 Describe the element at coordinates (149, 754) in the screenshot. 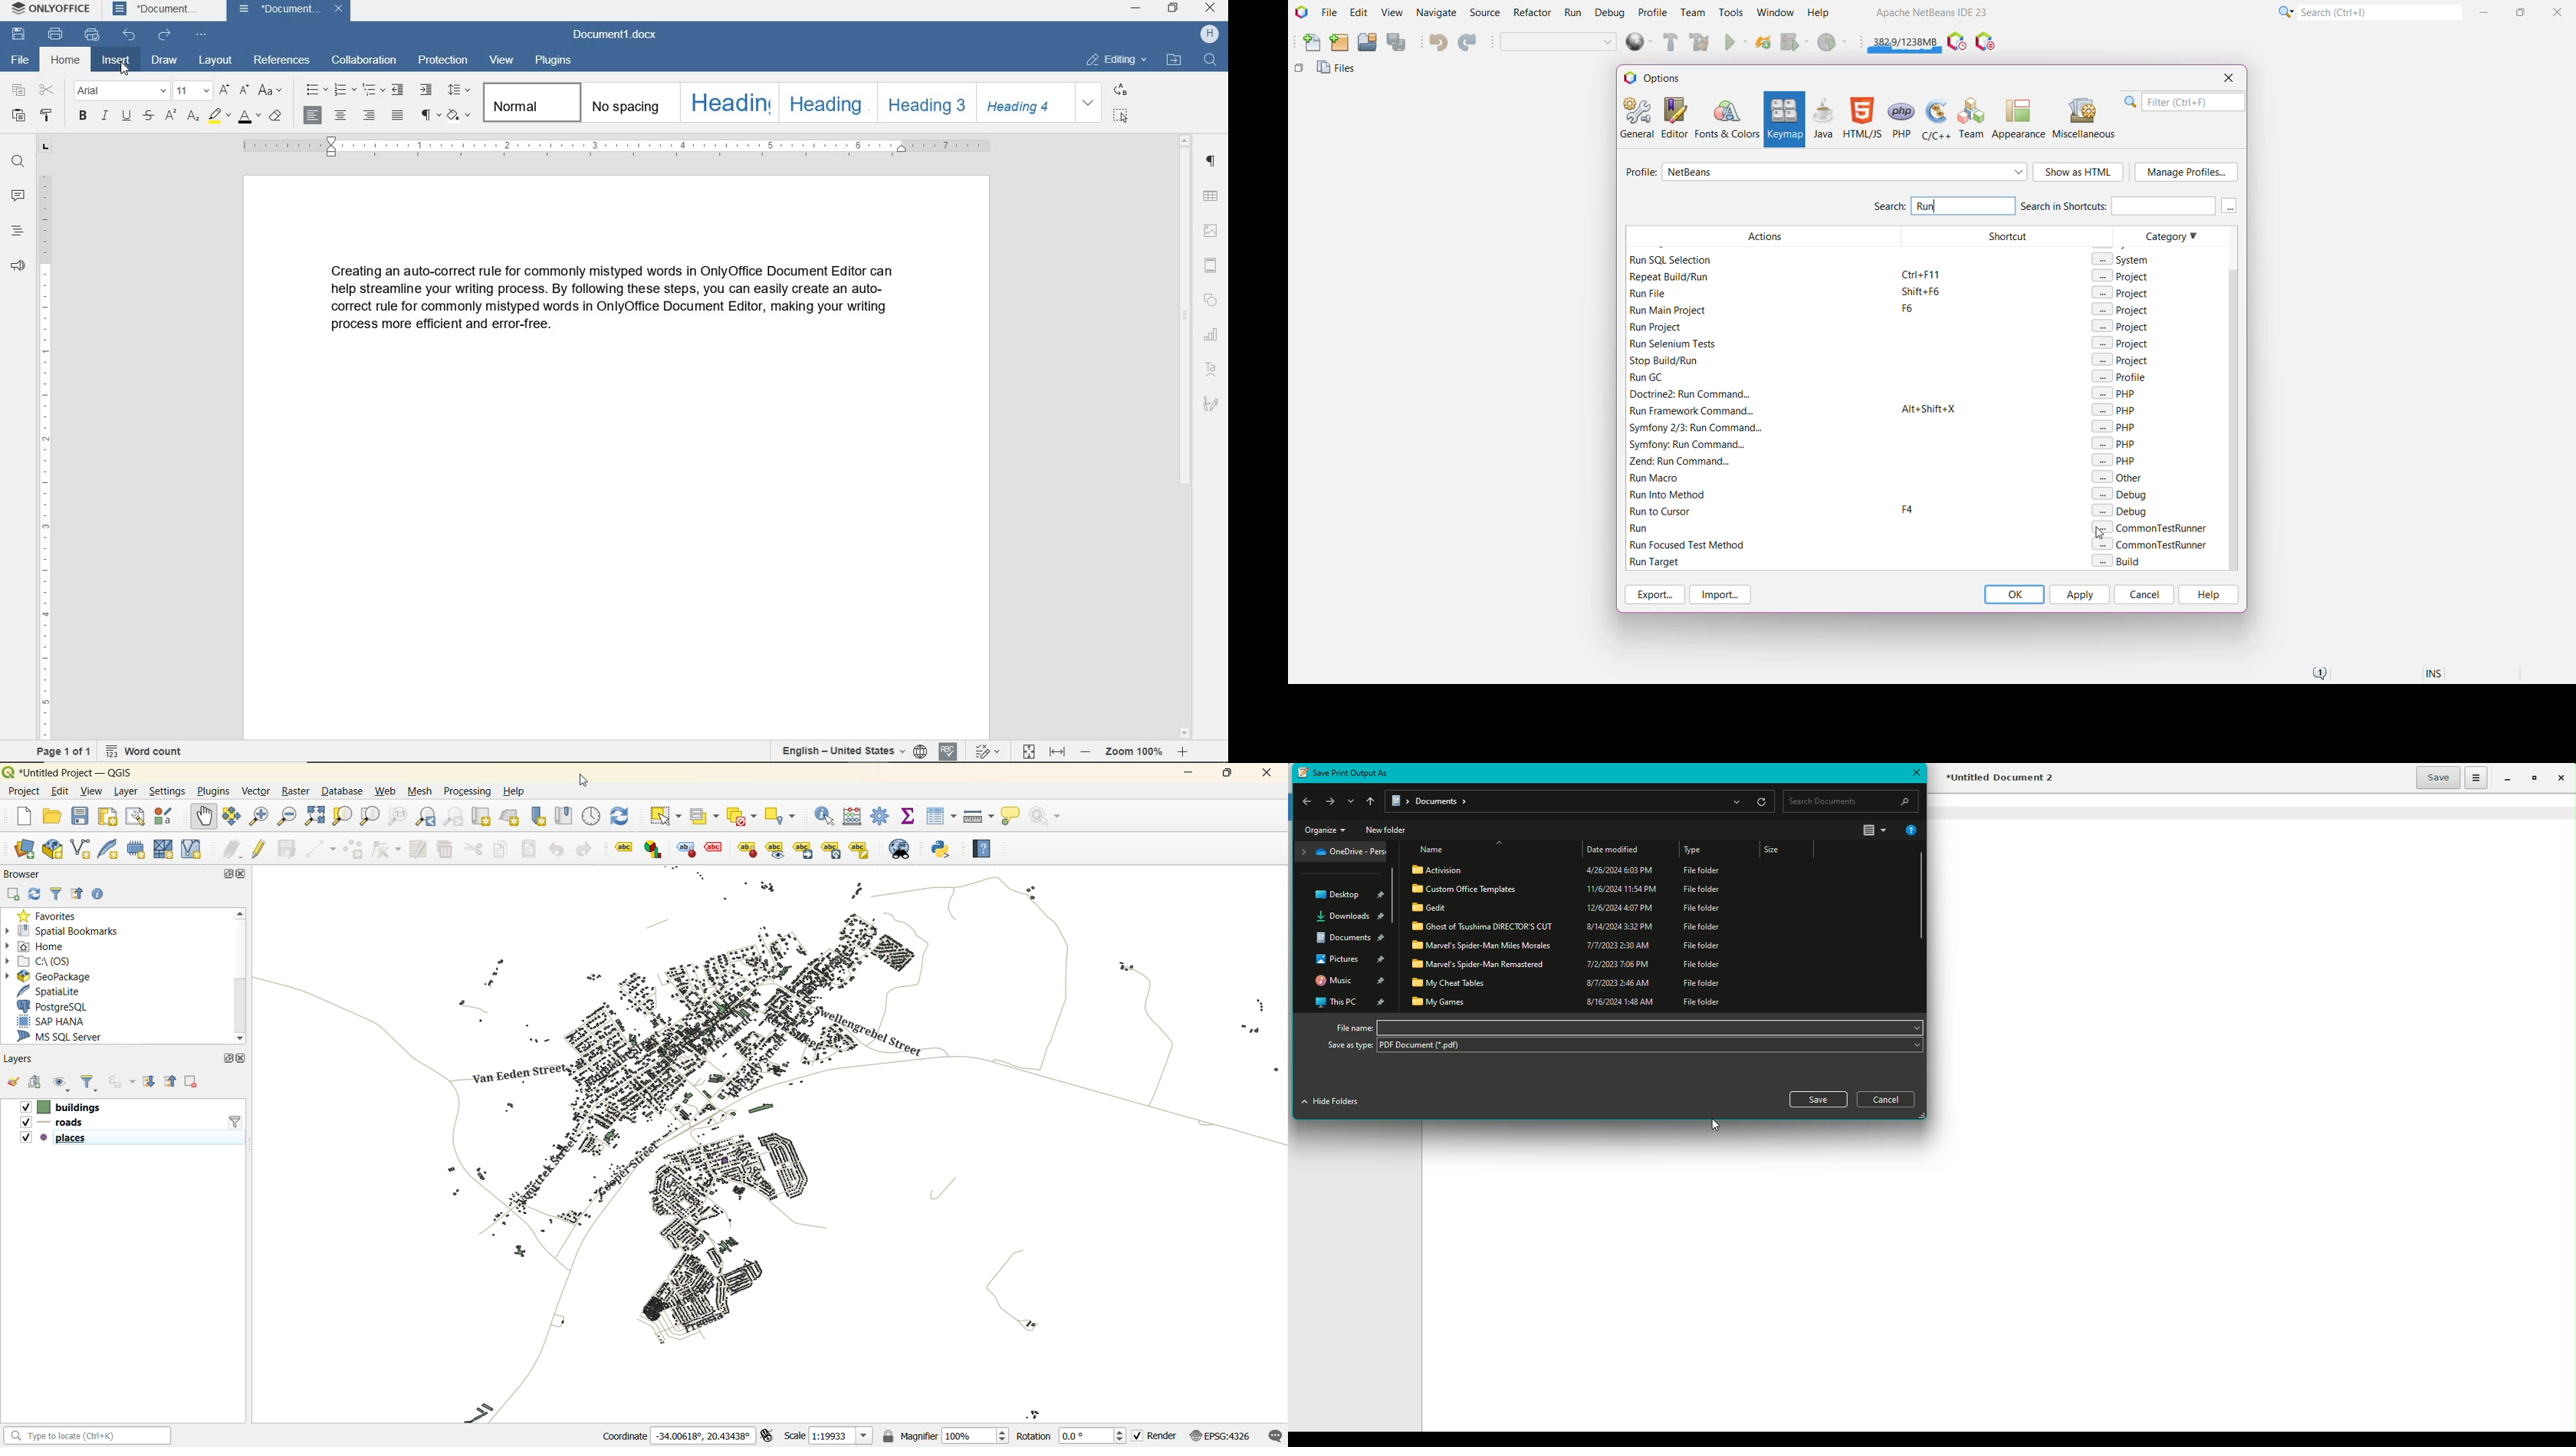

I see `word count` at that location.